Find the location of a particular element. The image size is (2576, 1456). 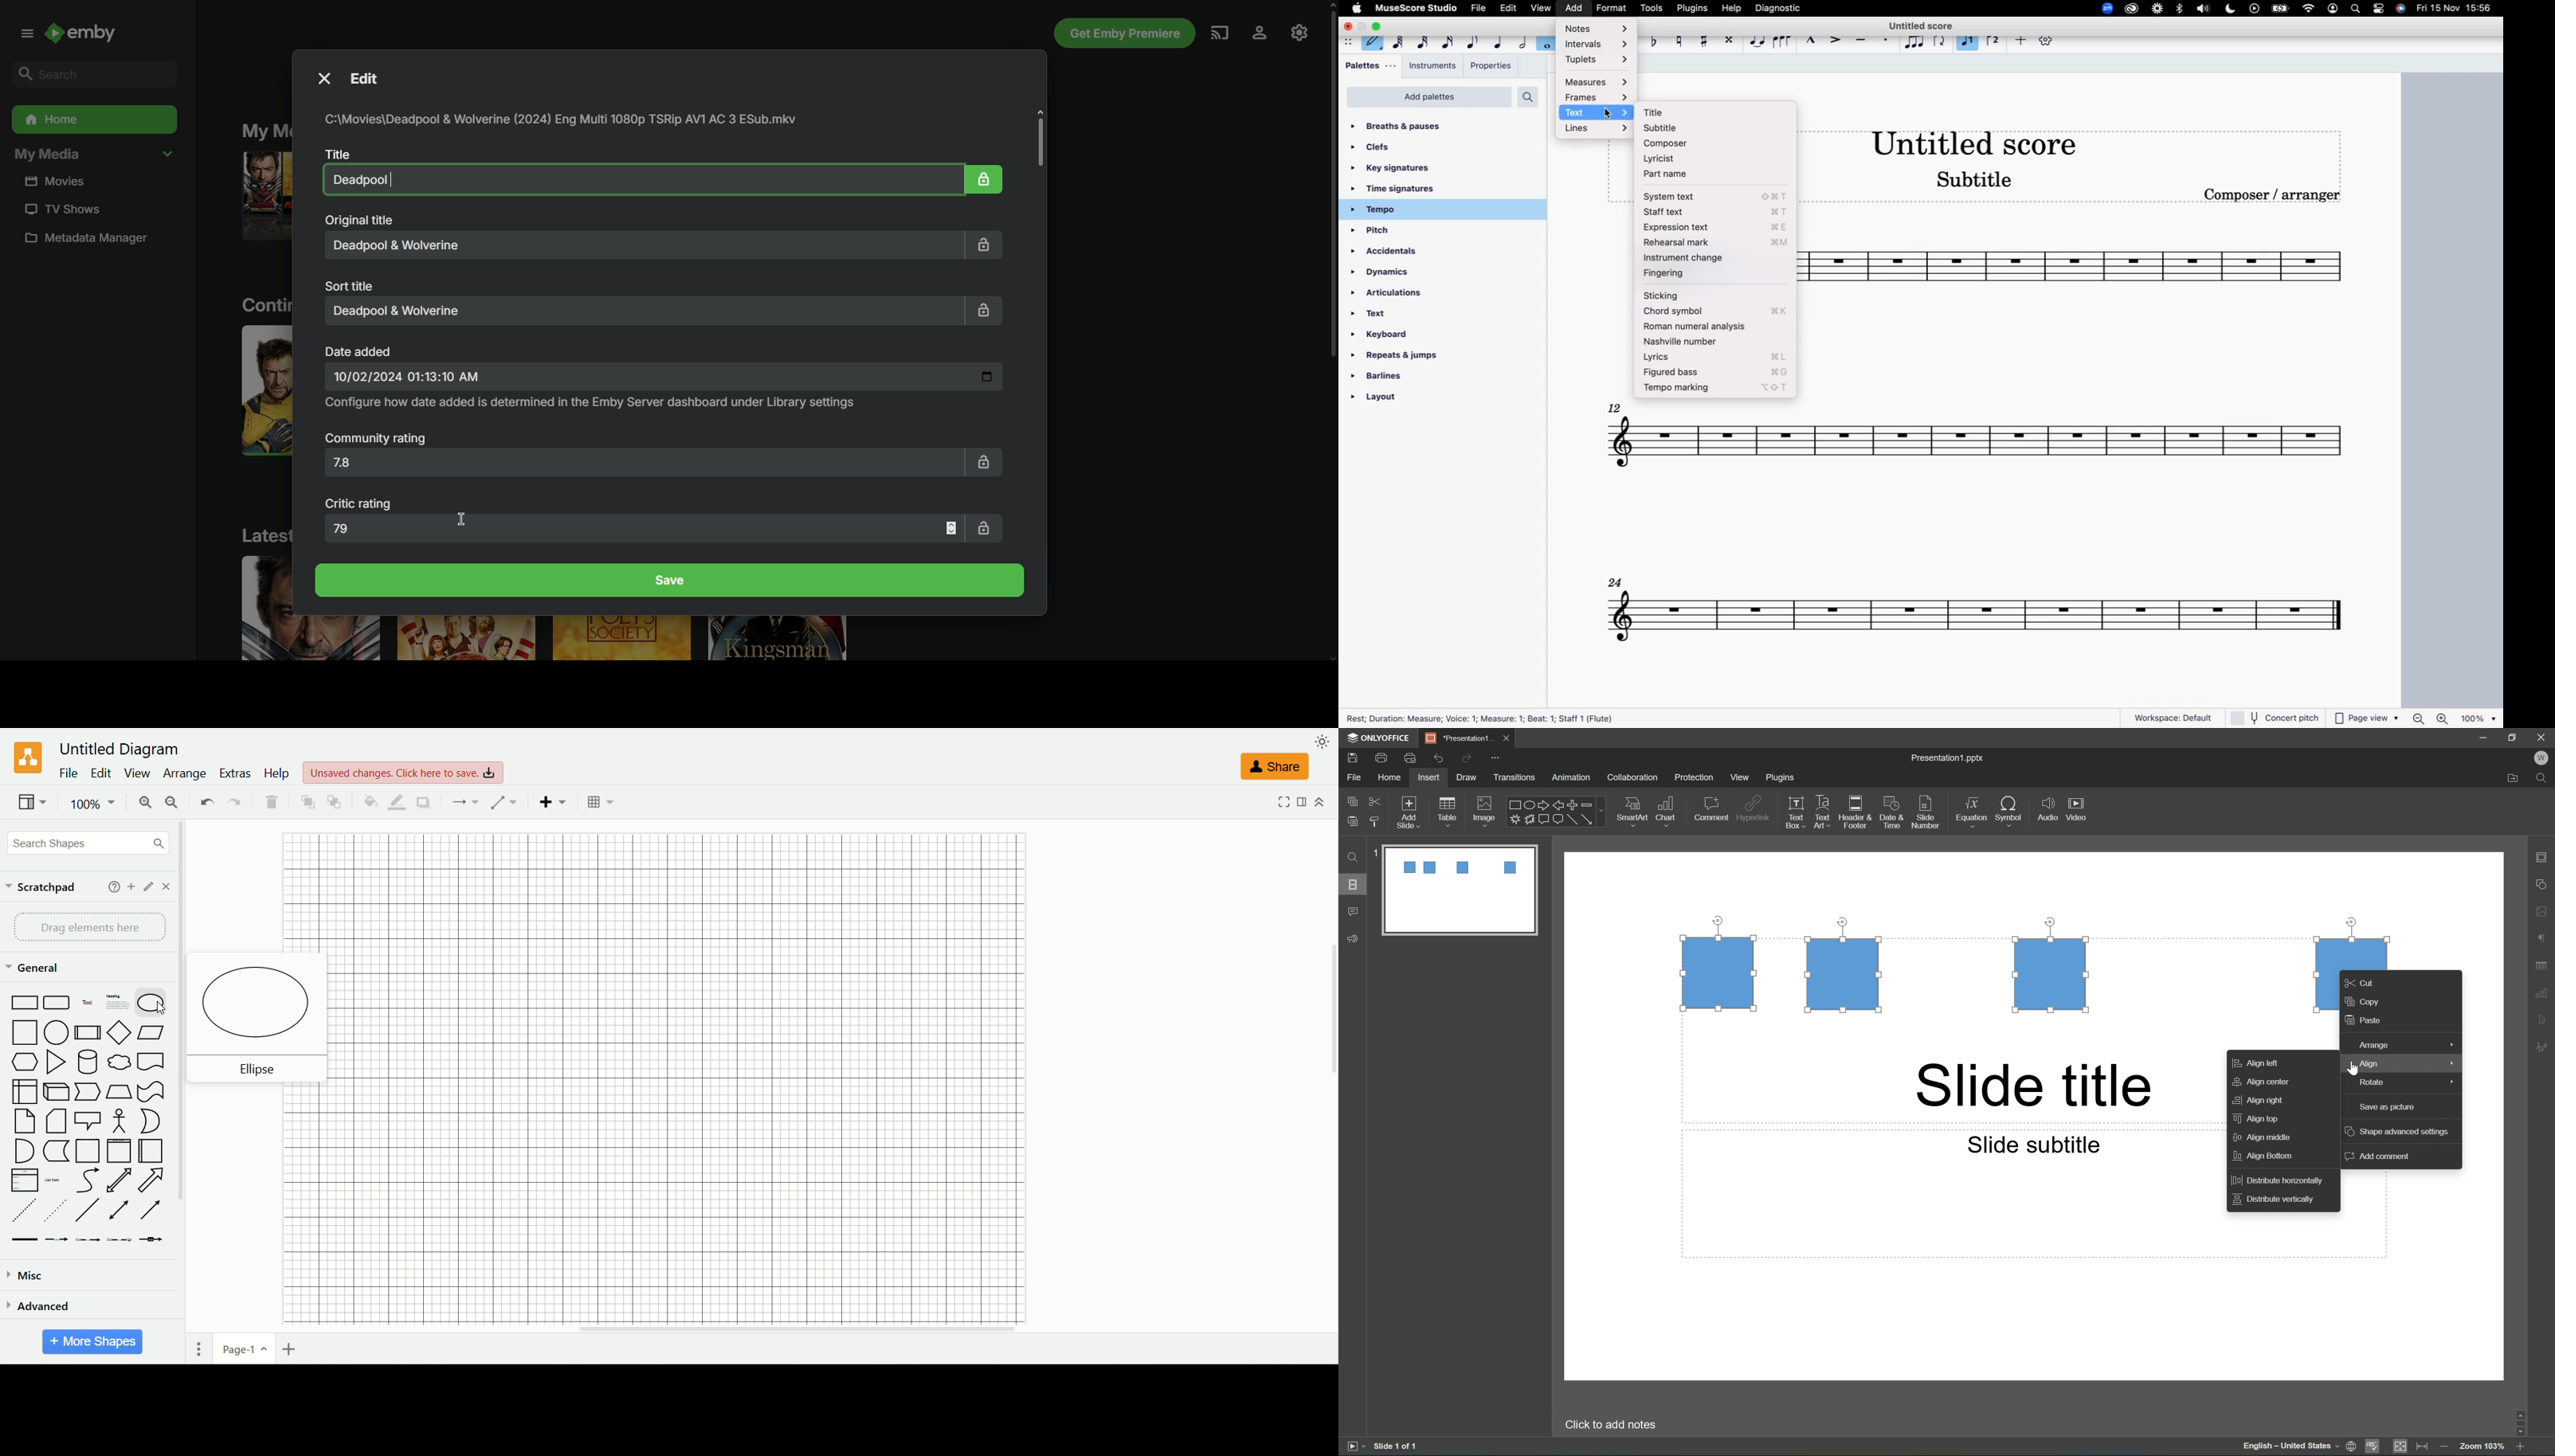

to back is located at coordinates (335, 802).